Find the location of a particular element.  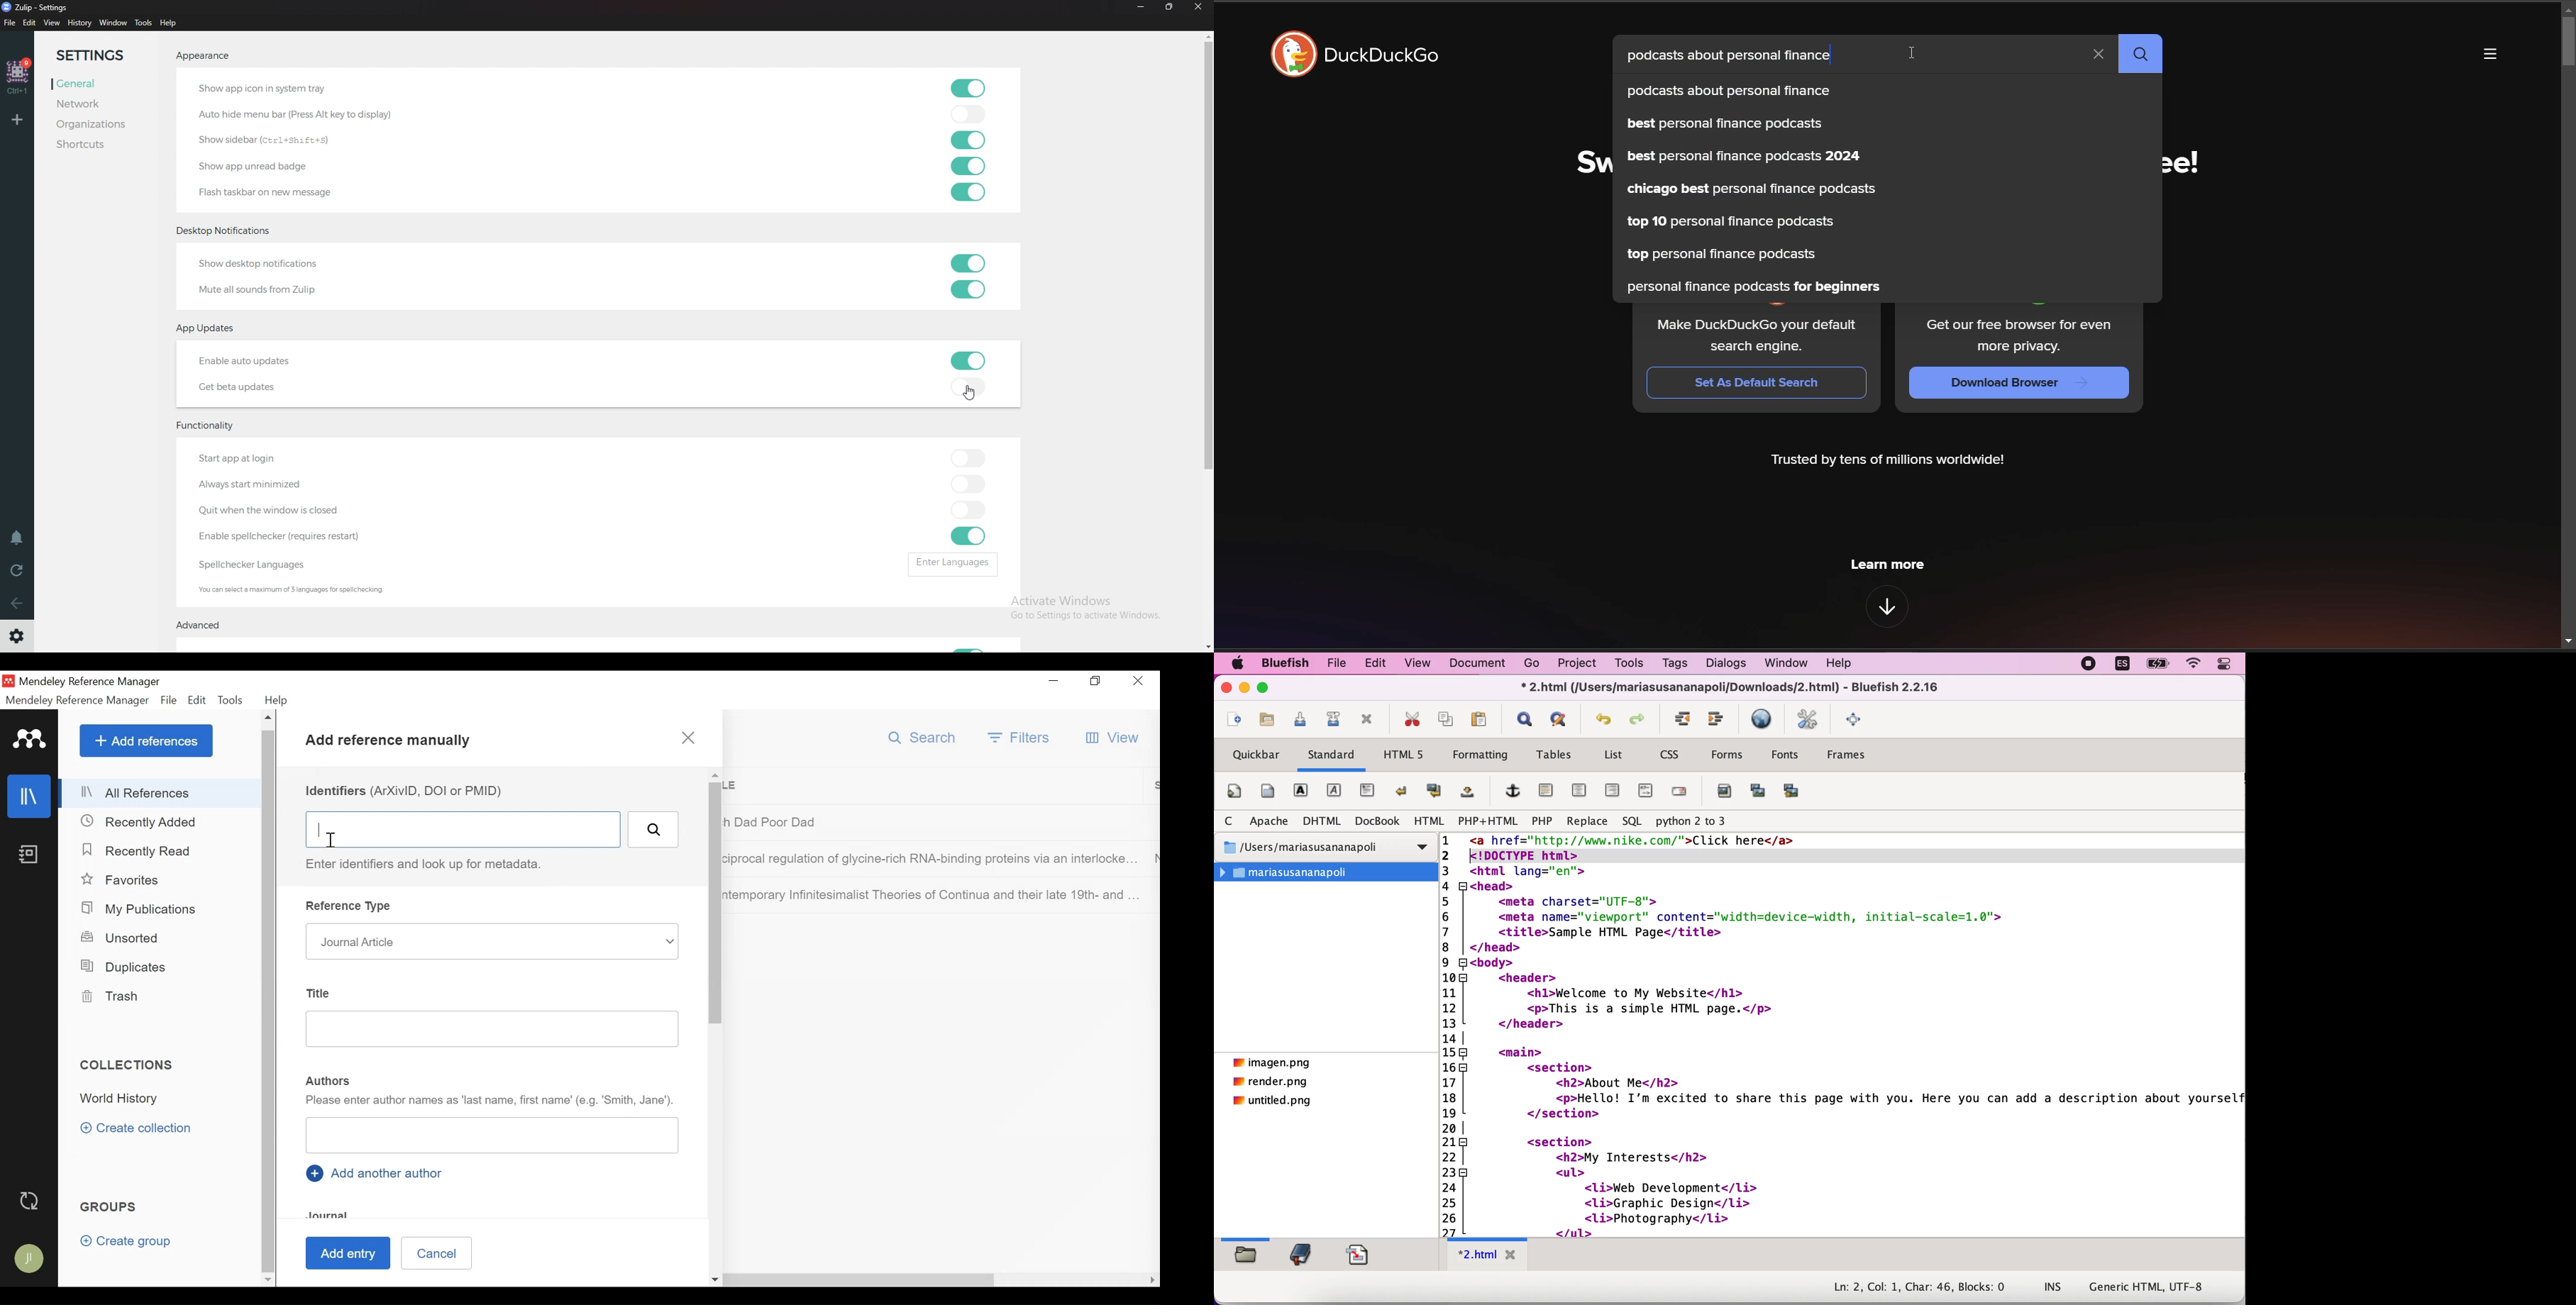

Appearance is located at coordinates (204, 58).